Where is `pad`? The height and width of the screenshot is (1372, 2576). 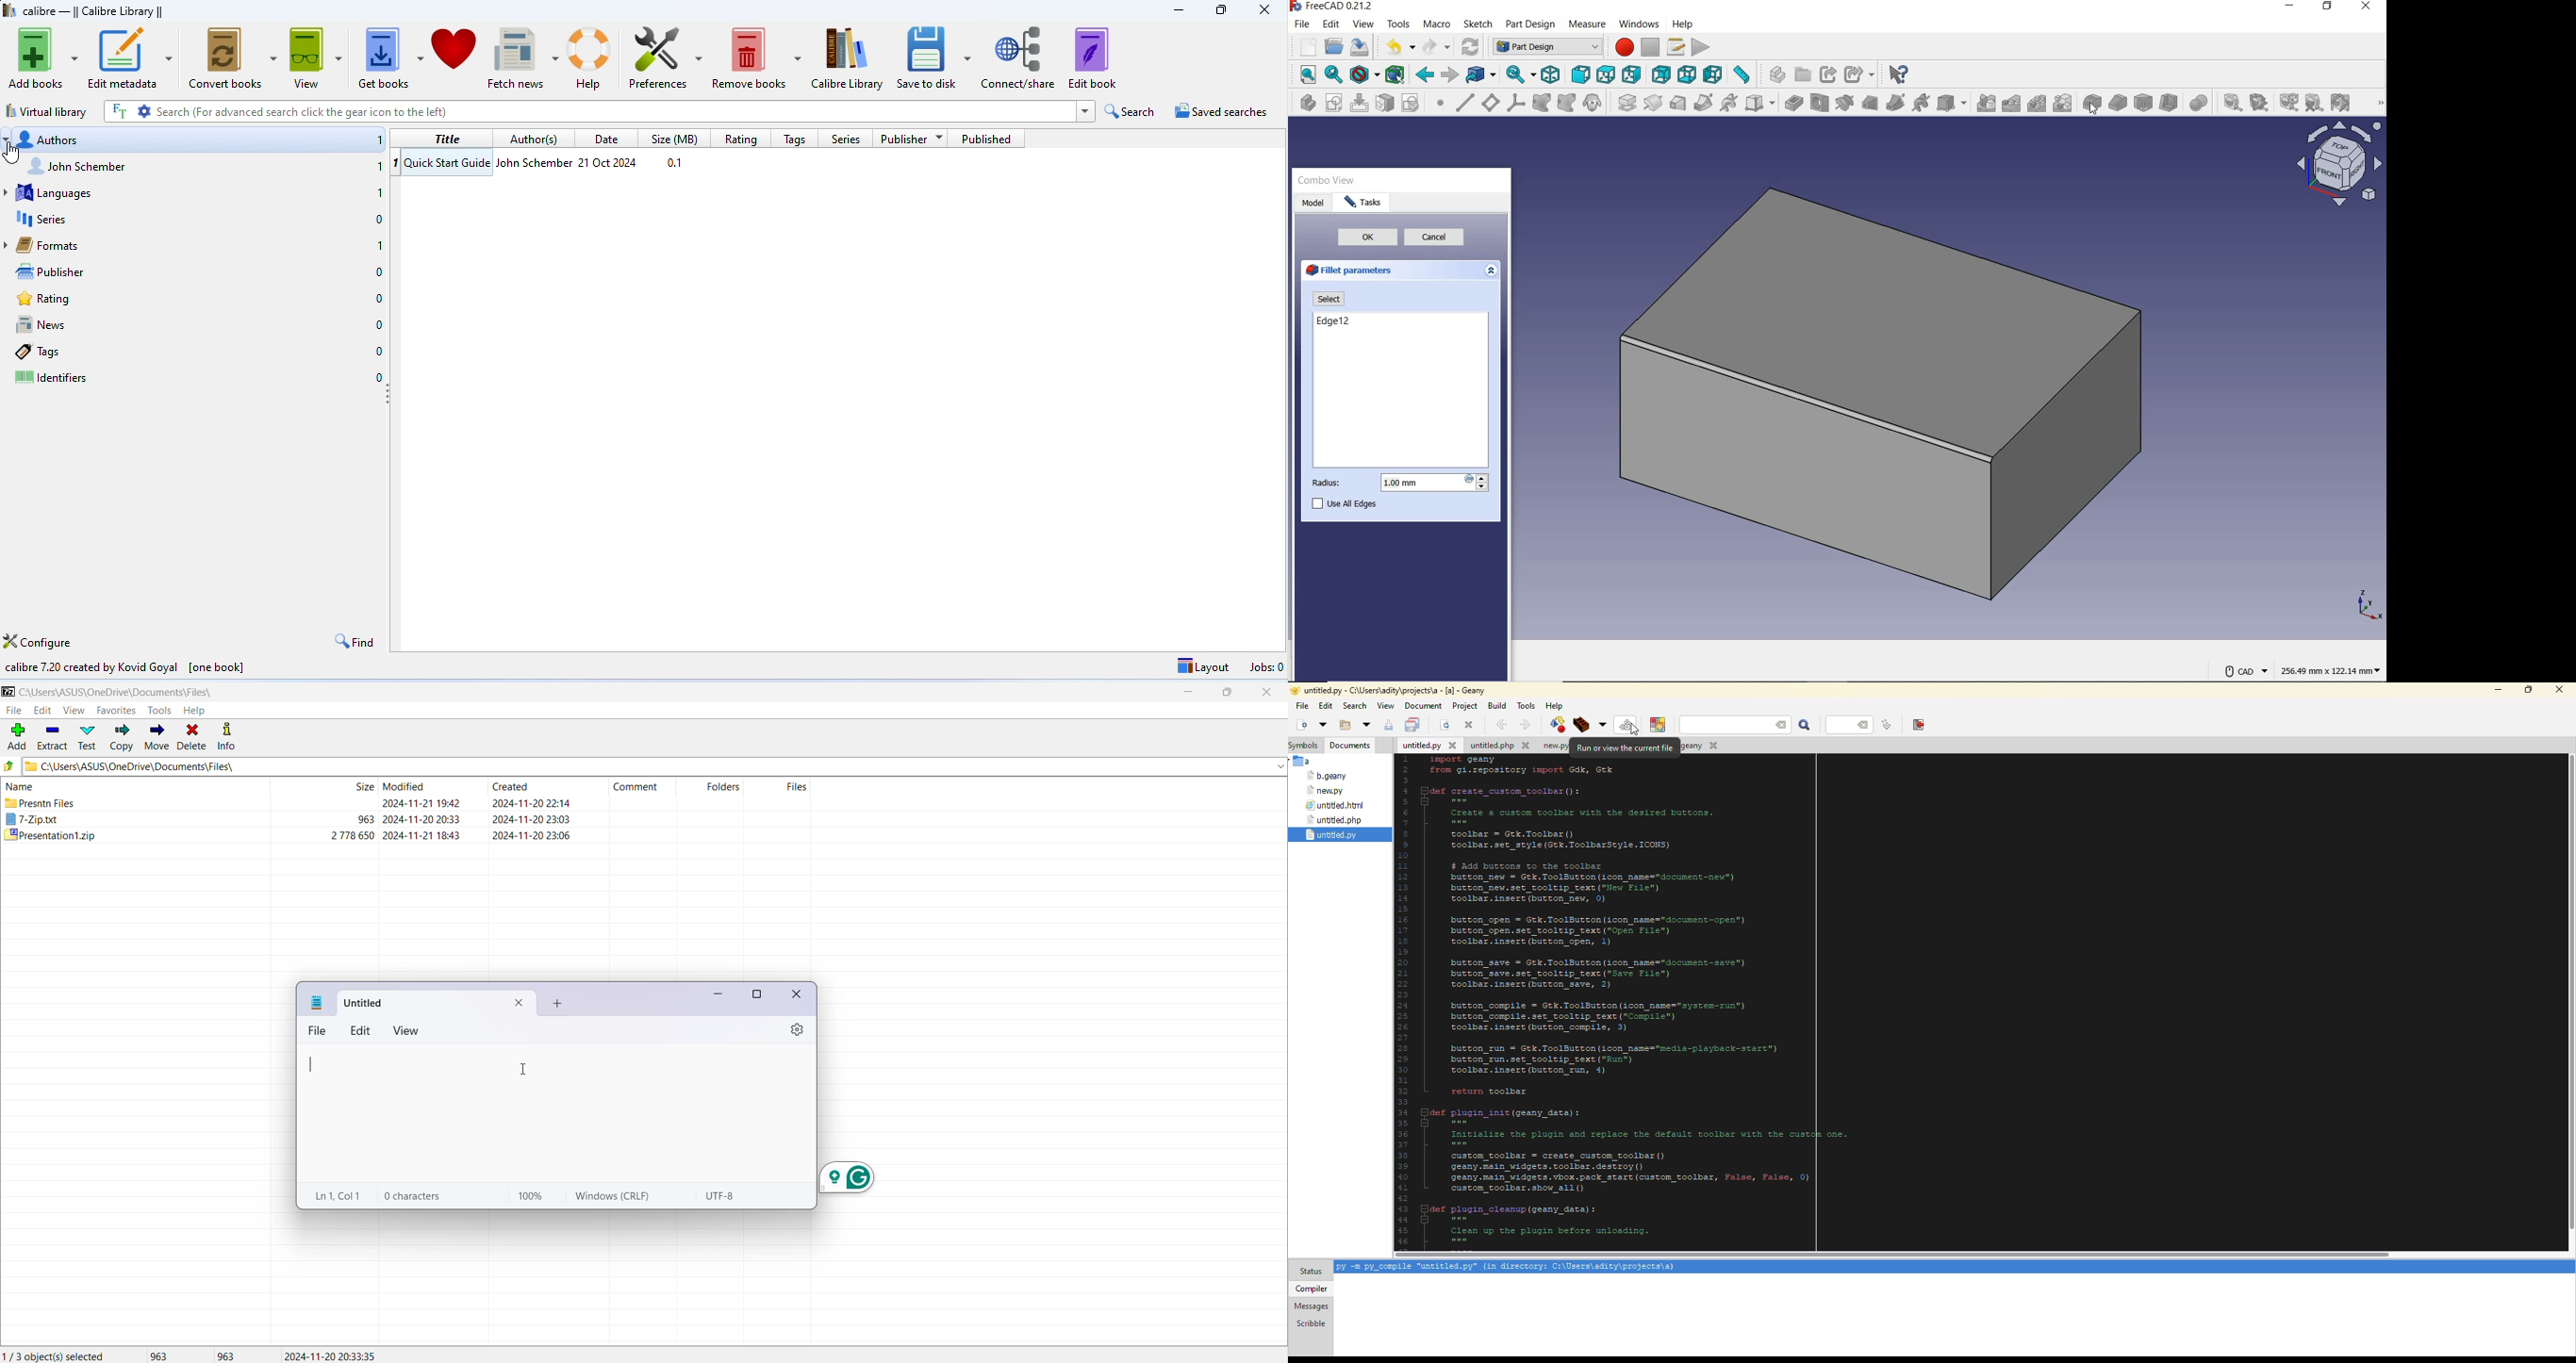 pad is located at coordinates (1626, 104).